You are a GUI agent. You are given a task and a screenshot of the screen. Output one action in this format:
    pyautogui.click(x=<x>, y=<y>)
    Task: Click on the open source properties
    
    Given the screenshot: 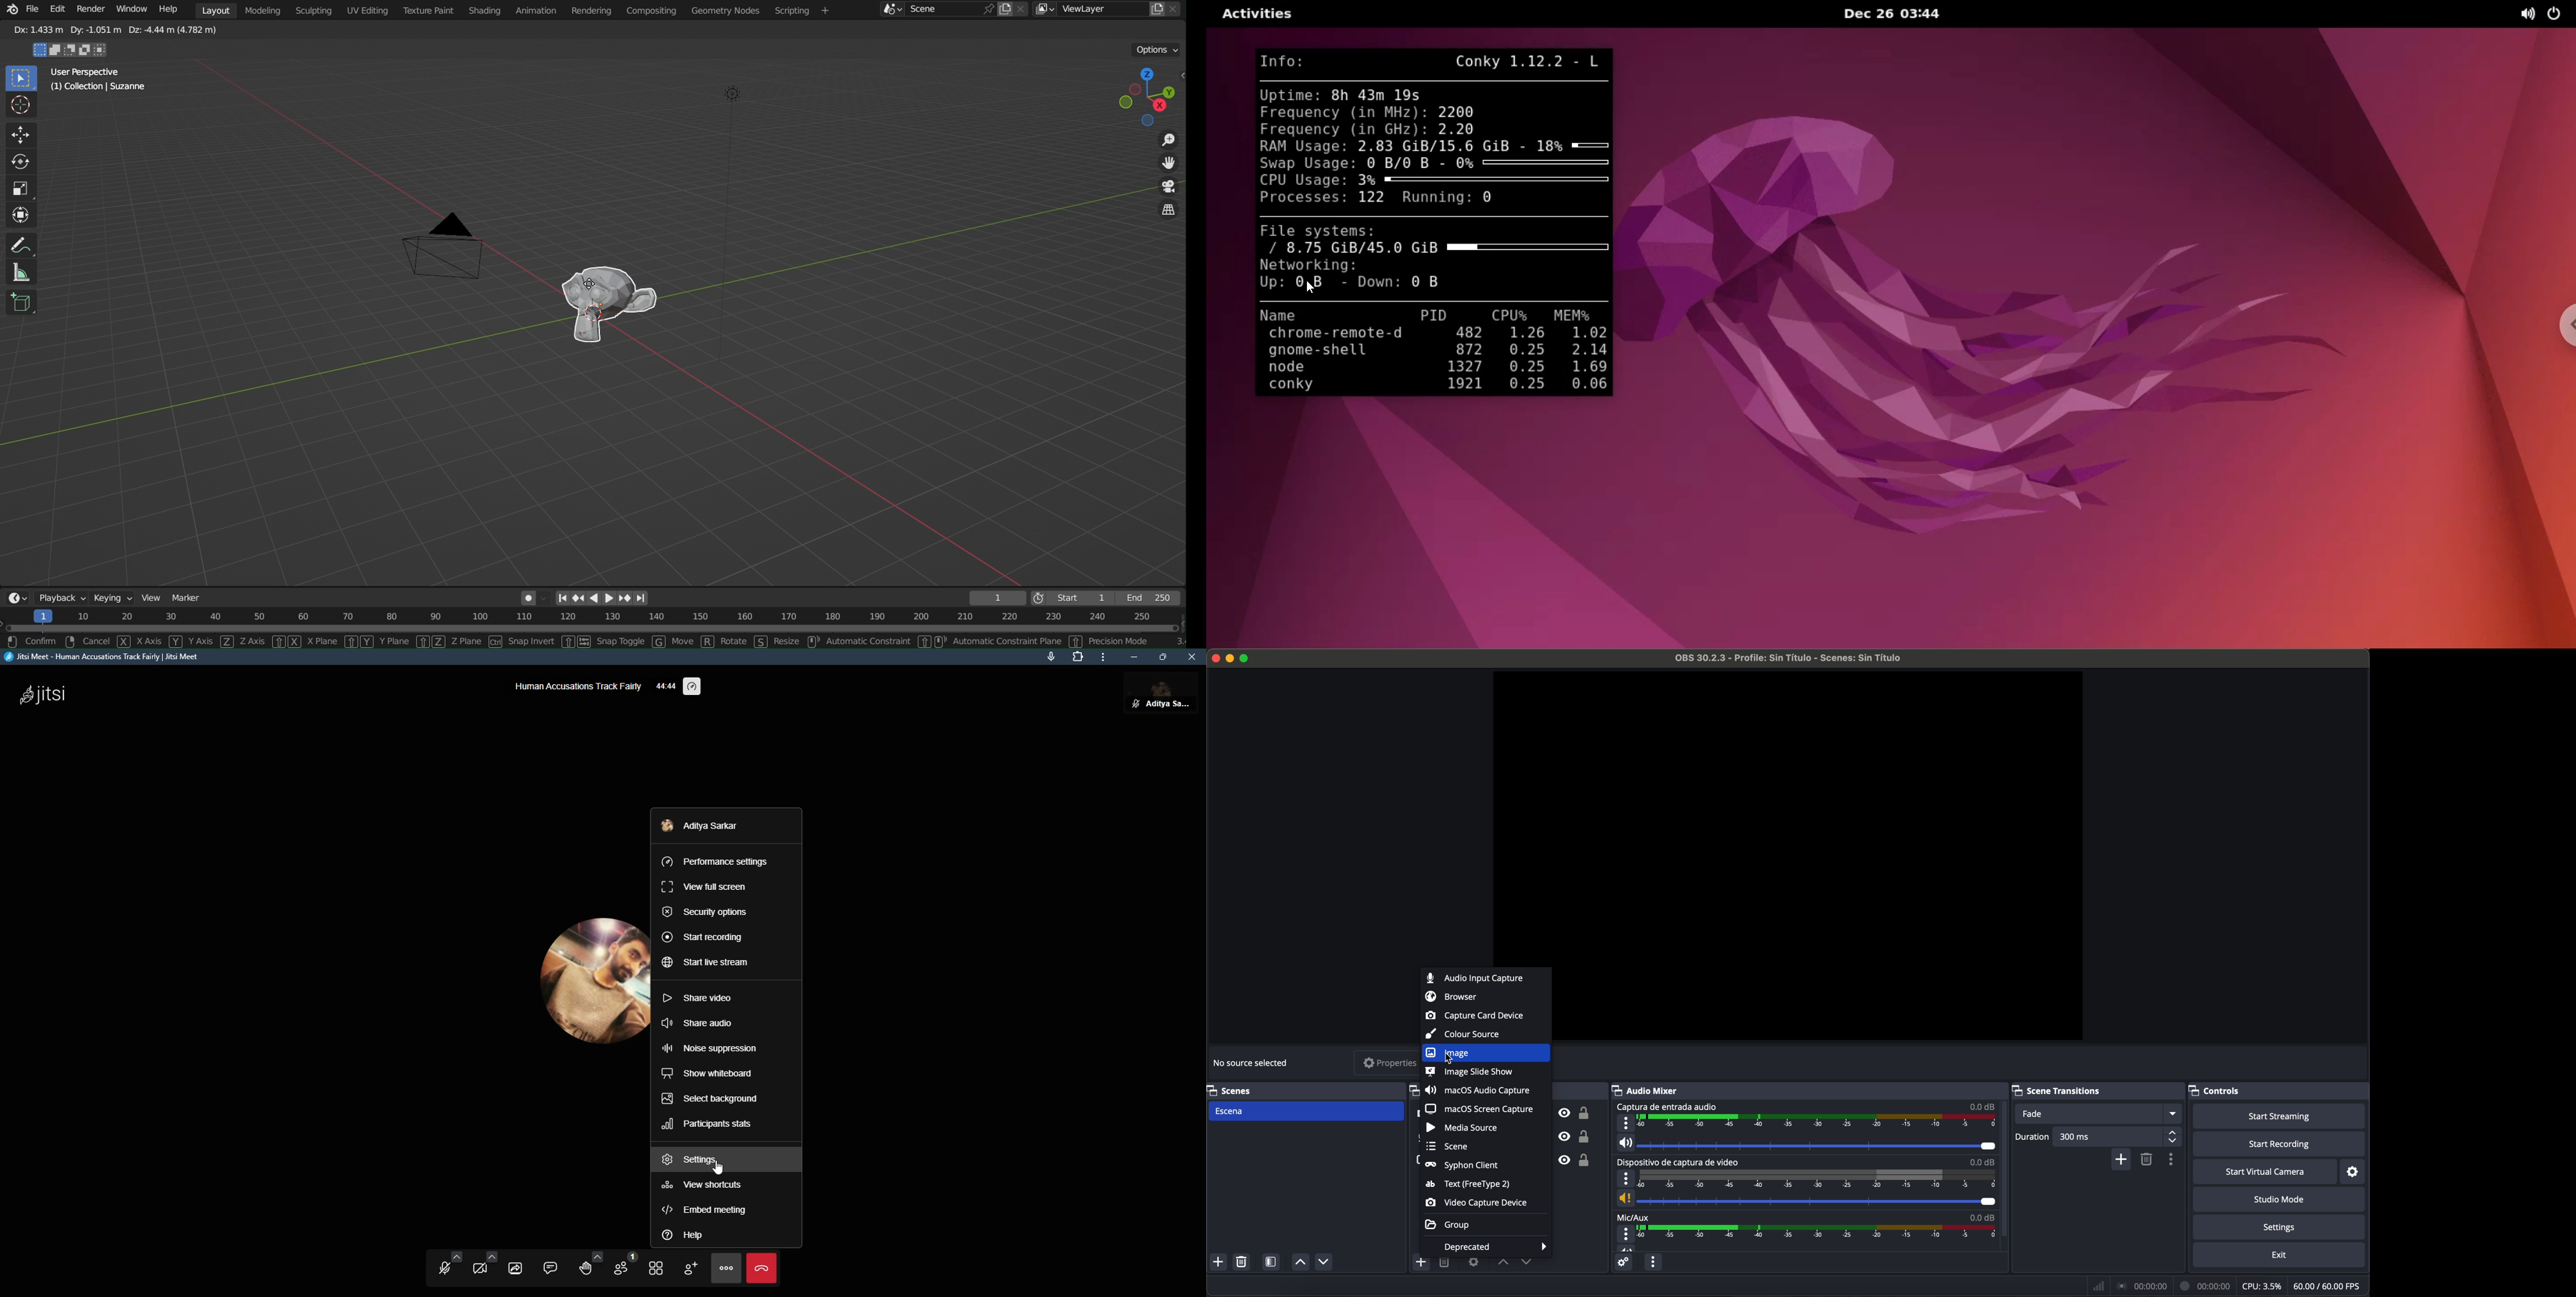 What is the action you would take?
    pyautogui.click(x=1476, y=1263)
    